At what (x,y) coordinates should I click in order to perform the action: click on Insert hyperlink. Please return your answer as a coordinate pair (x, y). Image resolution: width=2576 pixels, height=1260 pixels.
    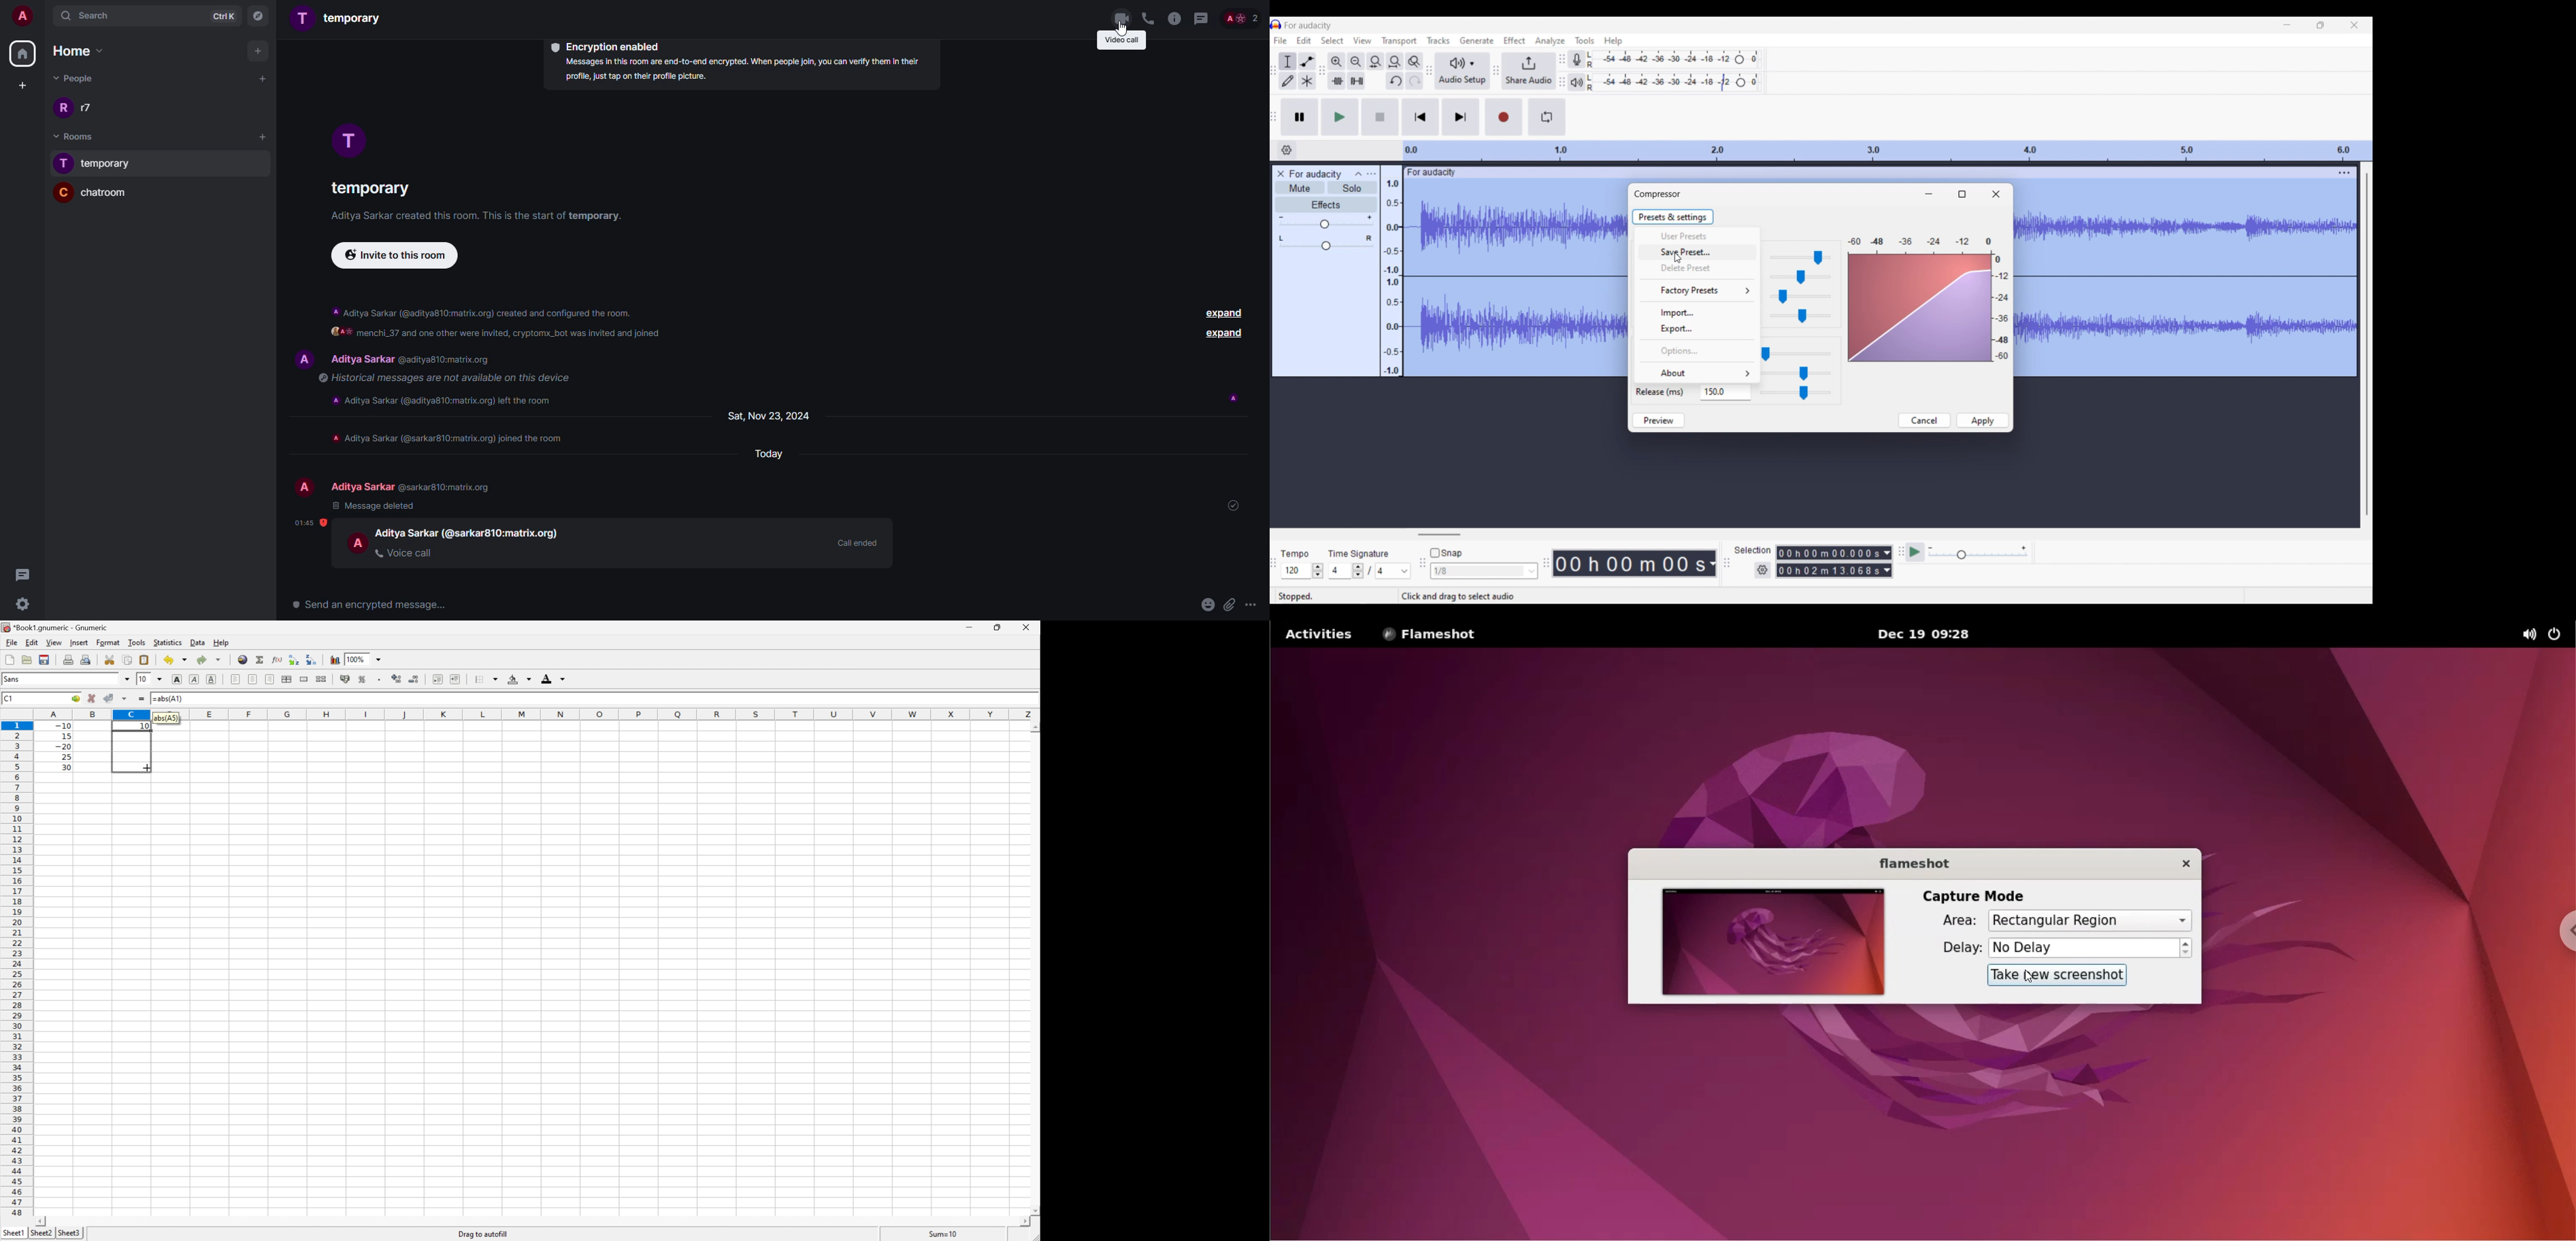
    Looking at the image, I should click on (242, 659).